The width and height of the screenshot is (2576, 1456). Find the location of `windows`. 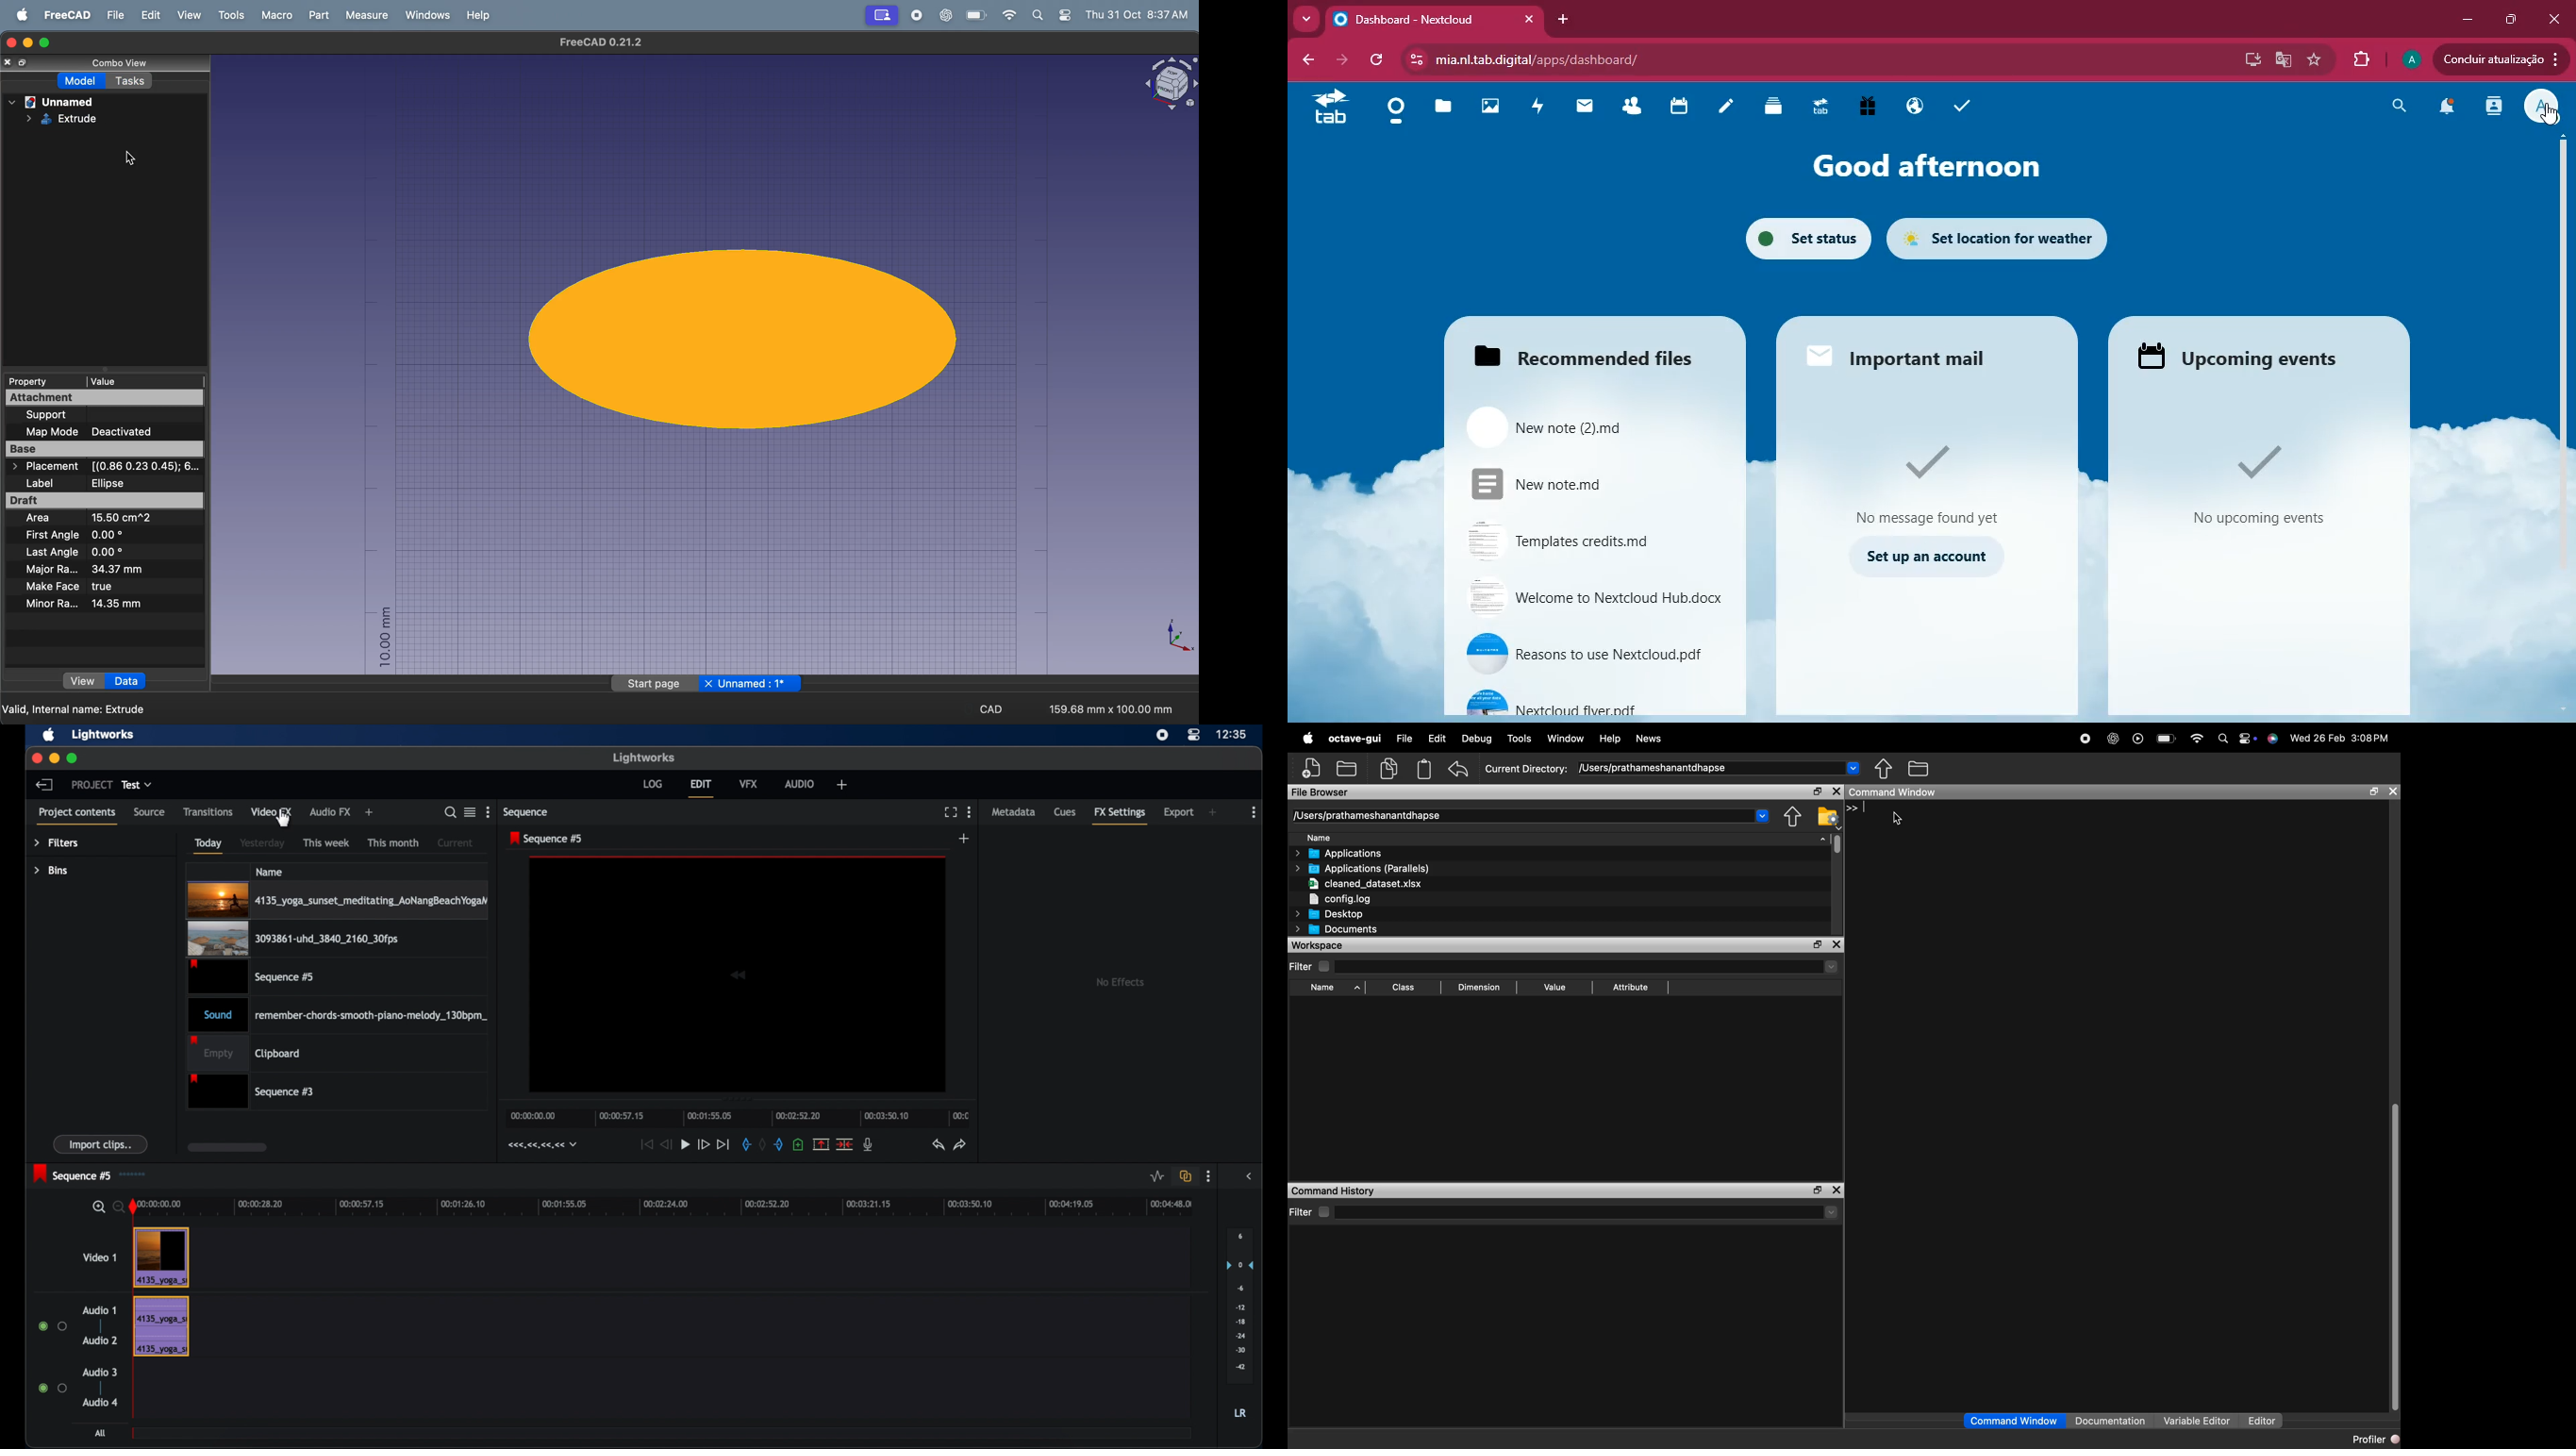

windows is located at coordinates (425, 16).